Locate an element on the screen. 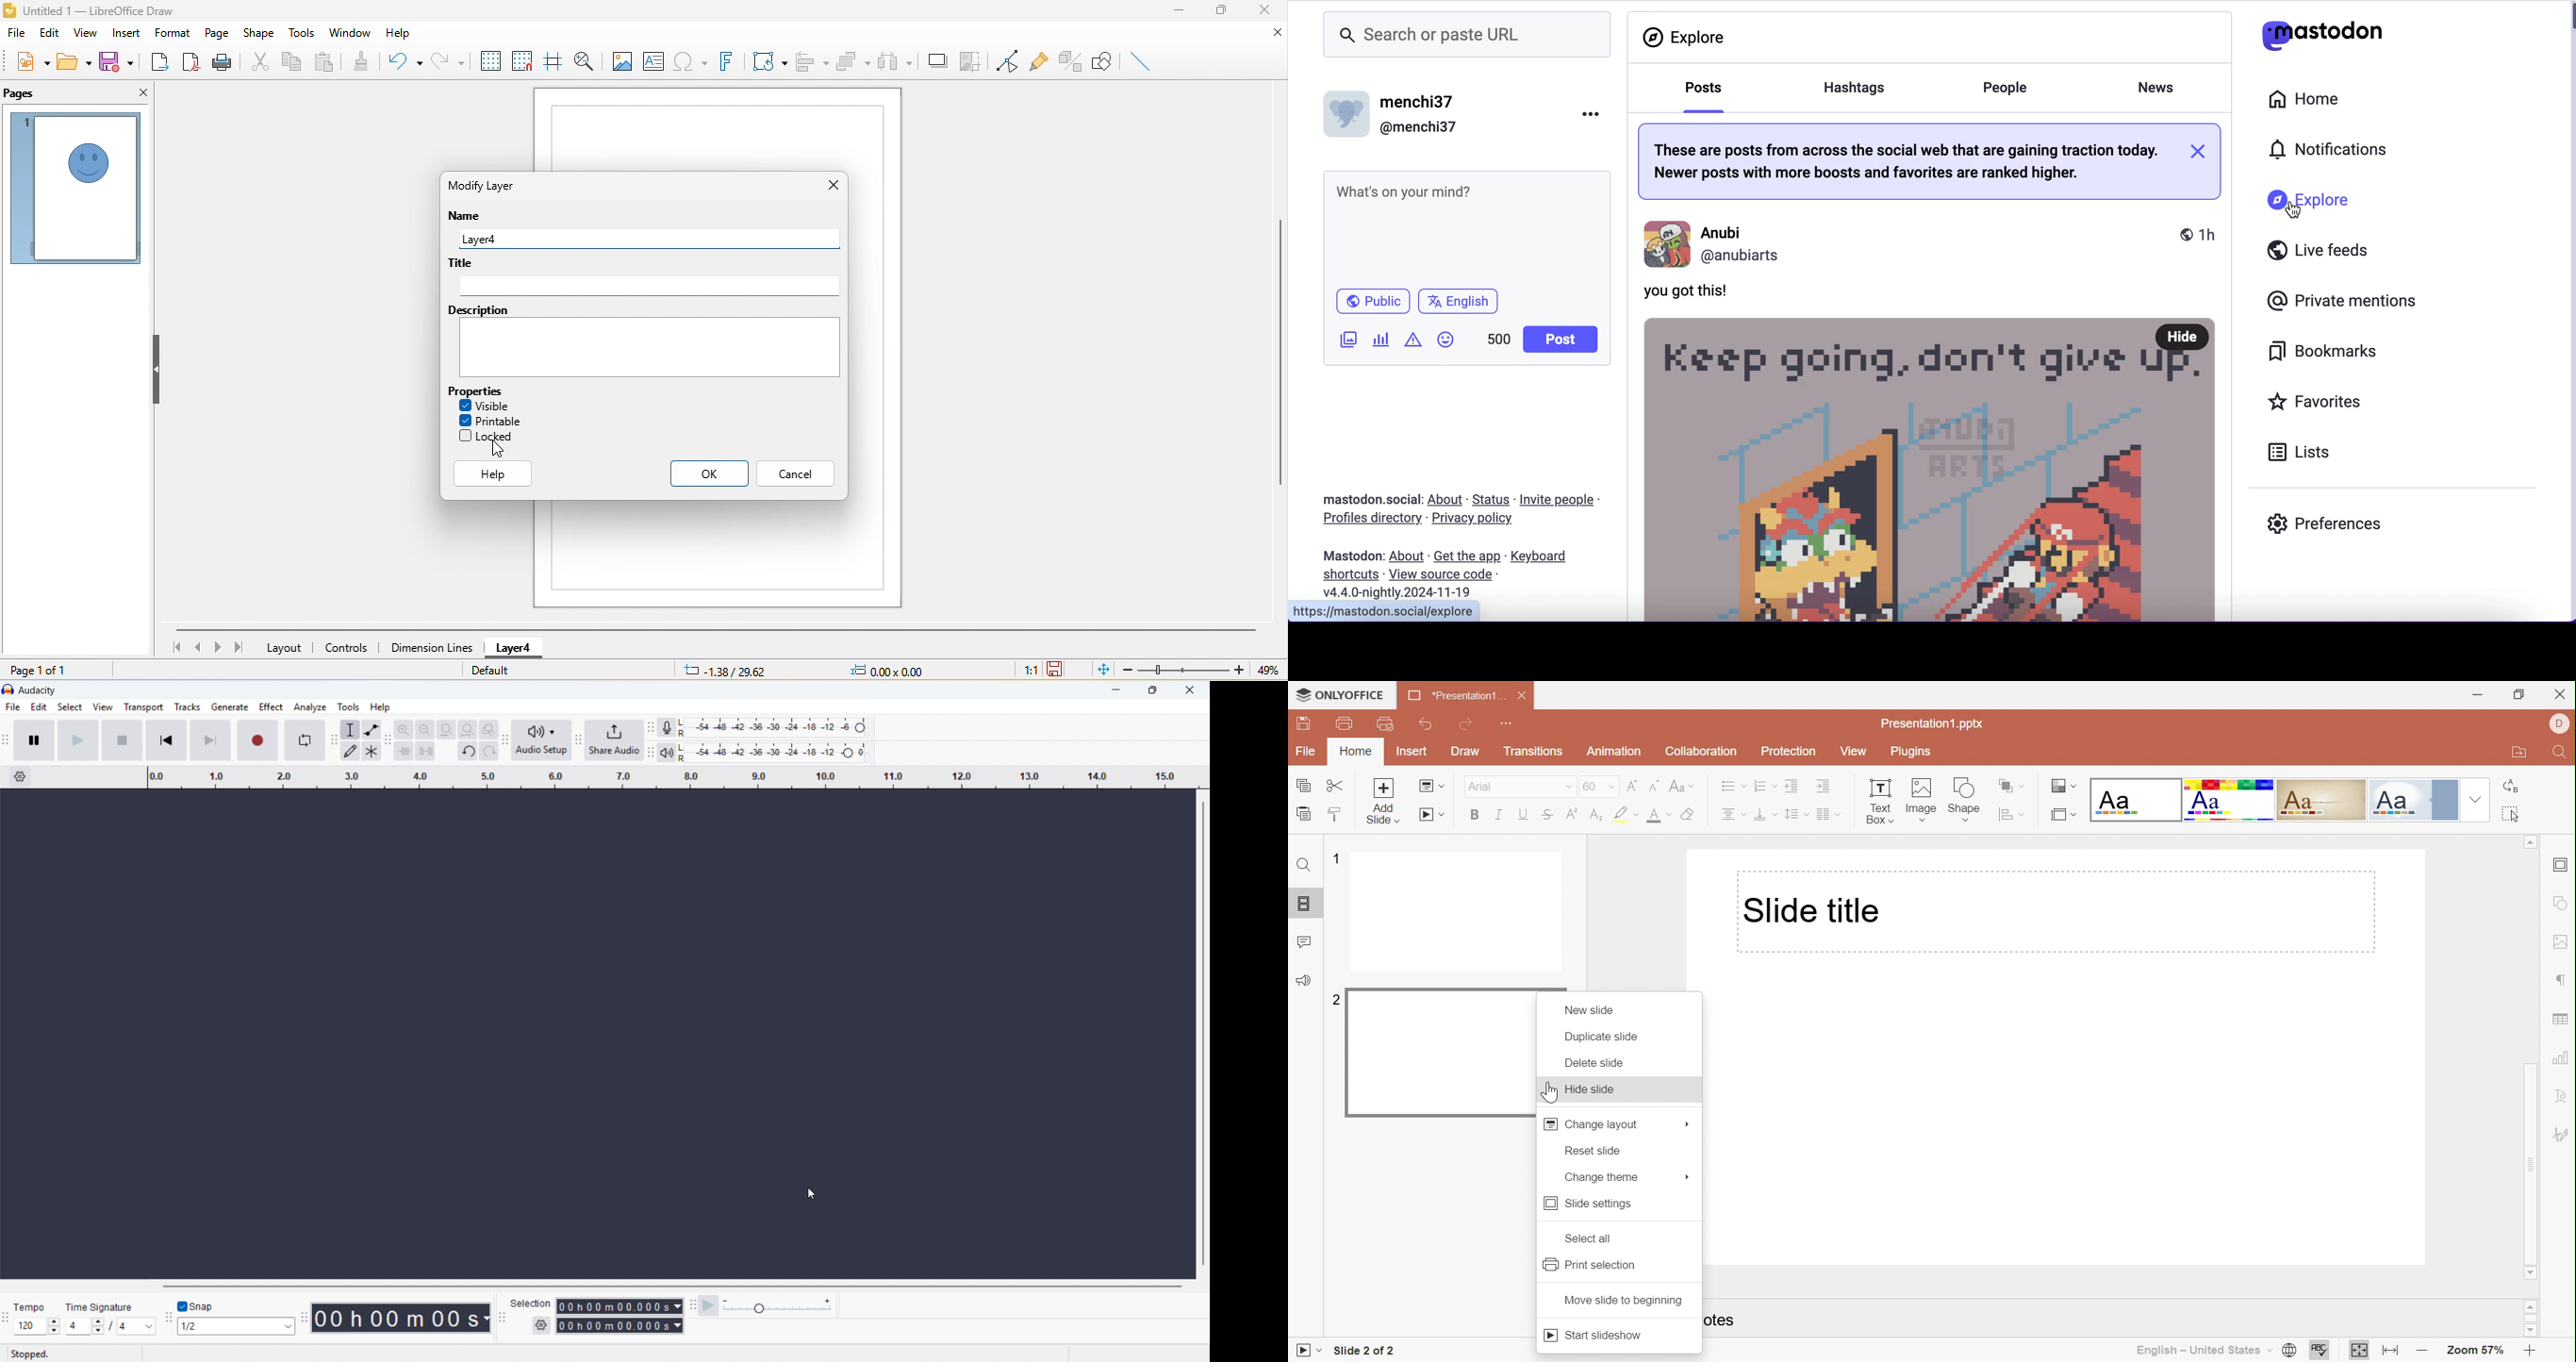  printable is located at coordinates (496, 421).